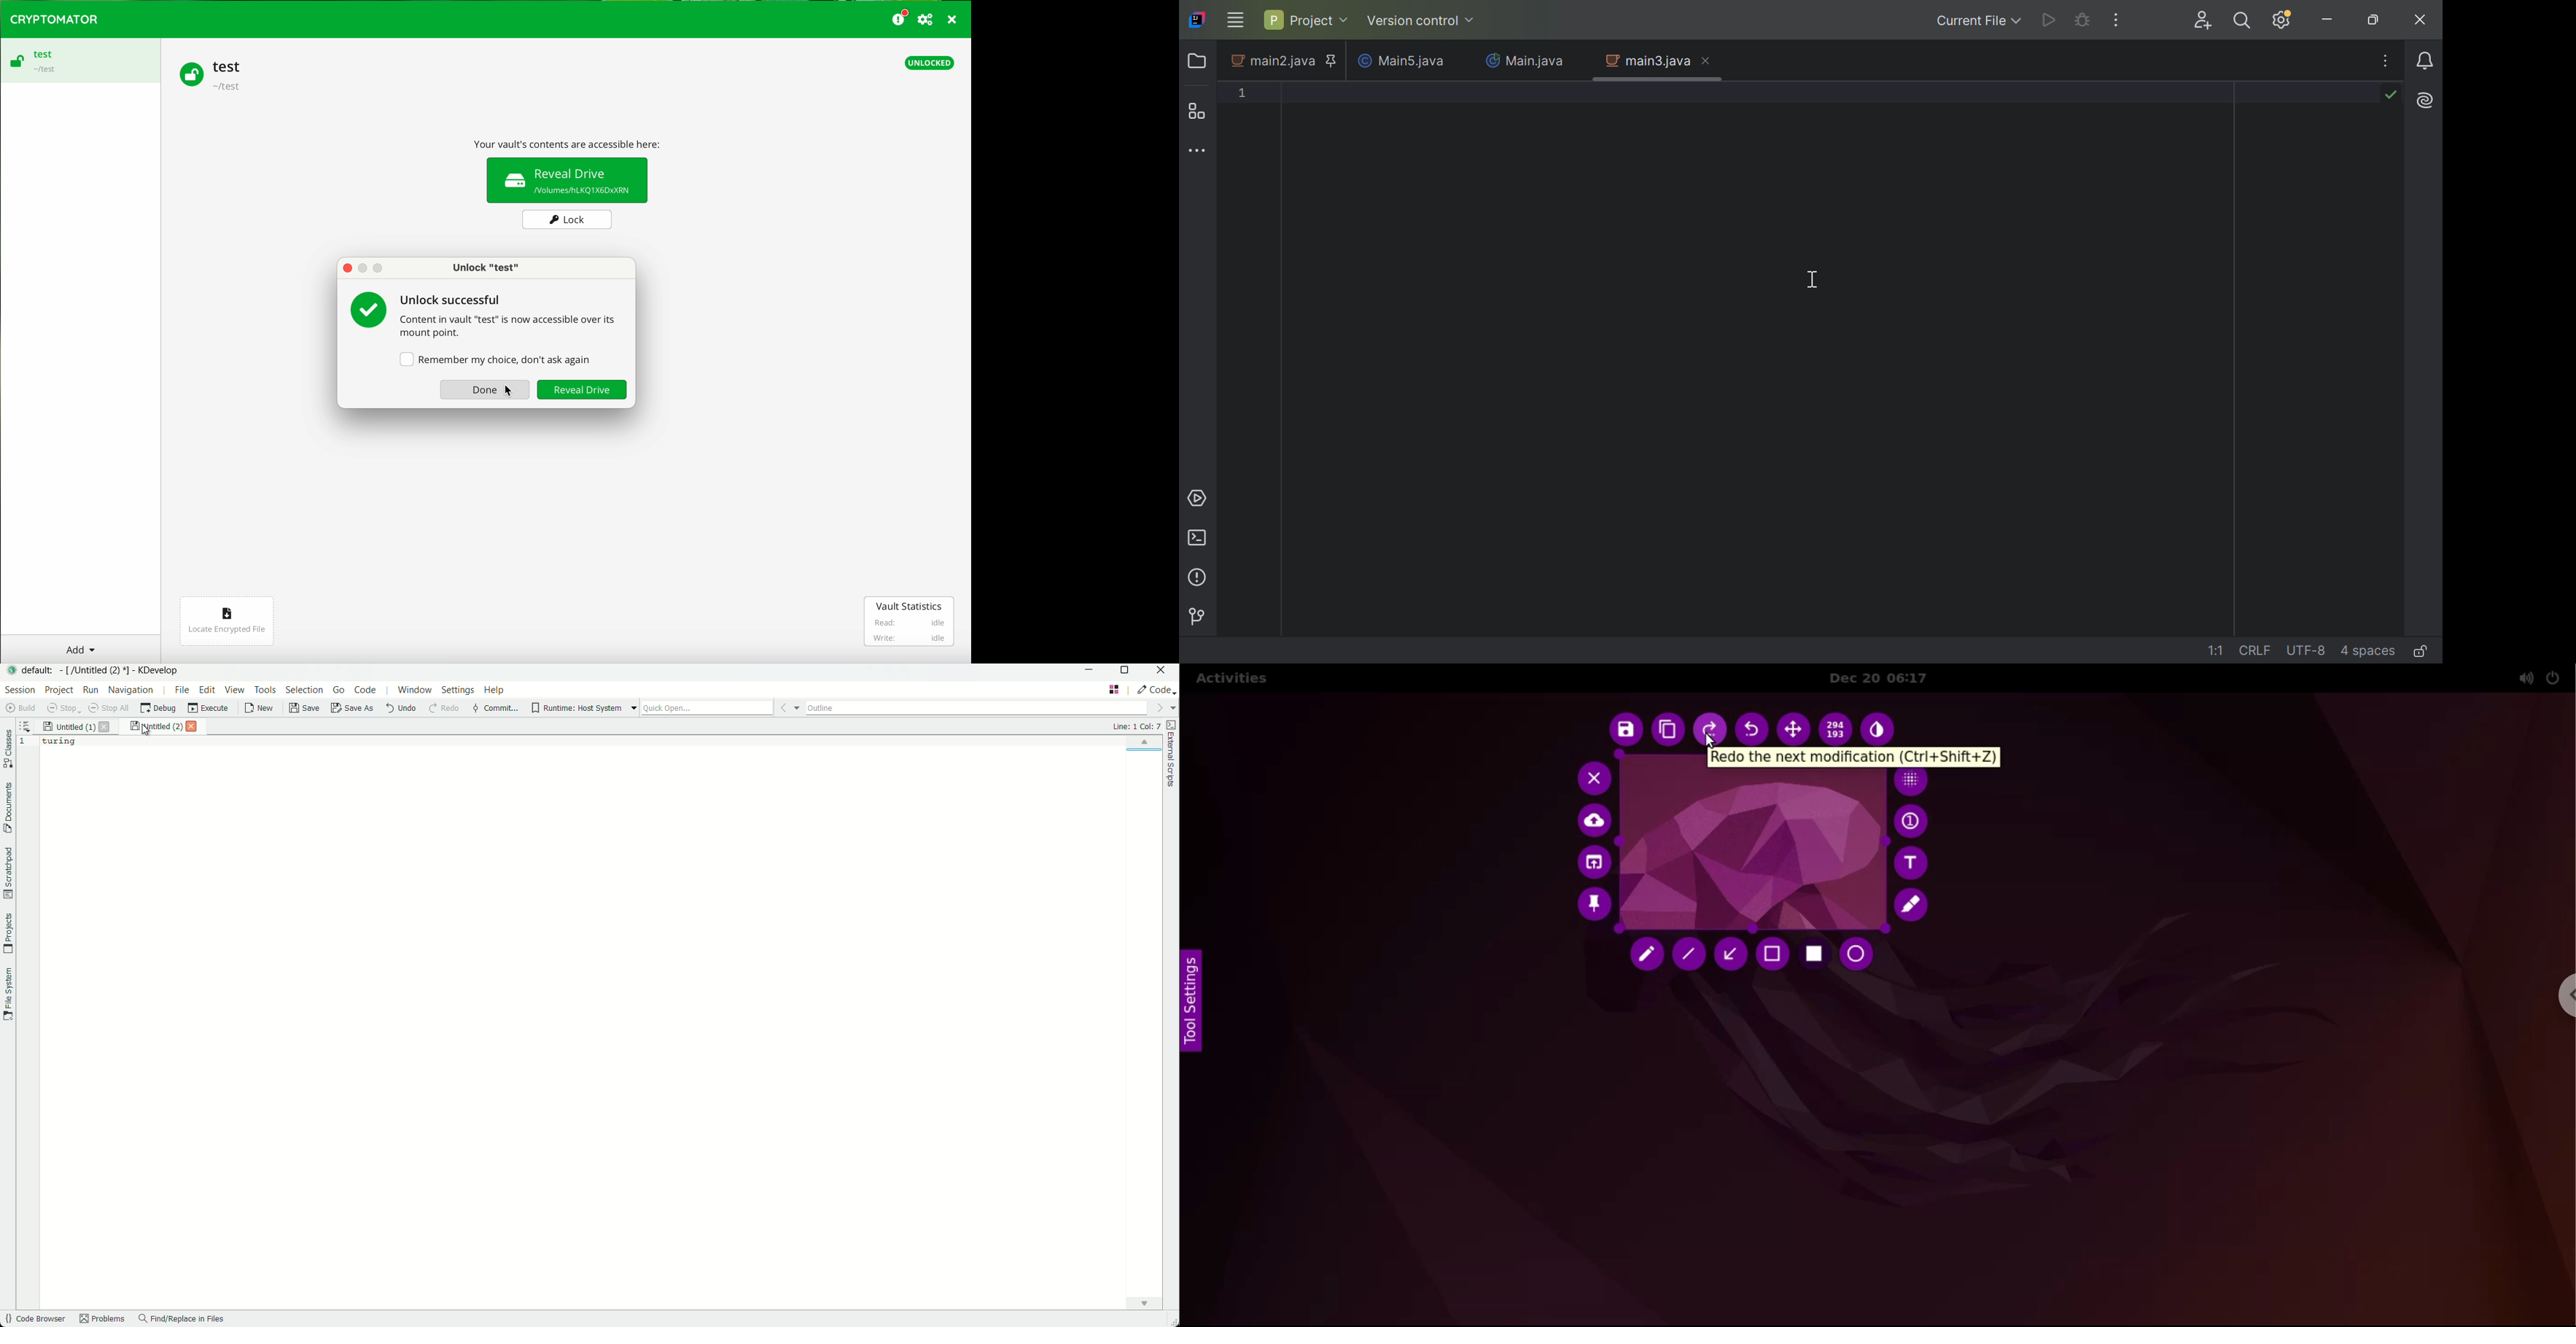  I want to click on Dec 20 06:17, so click(1889, 678).